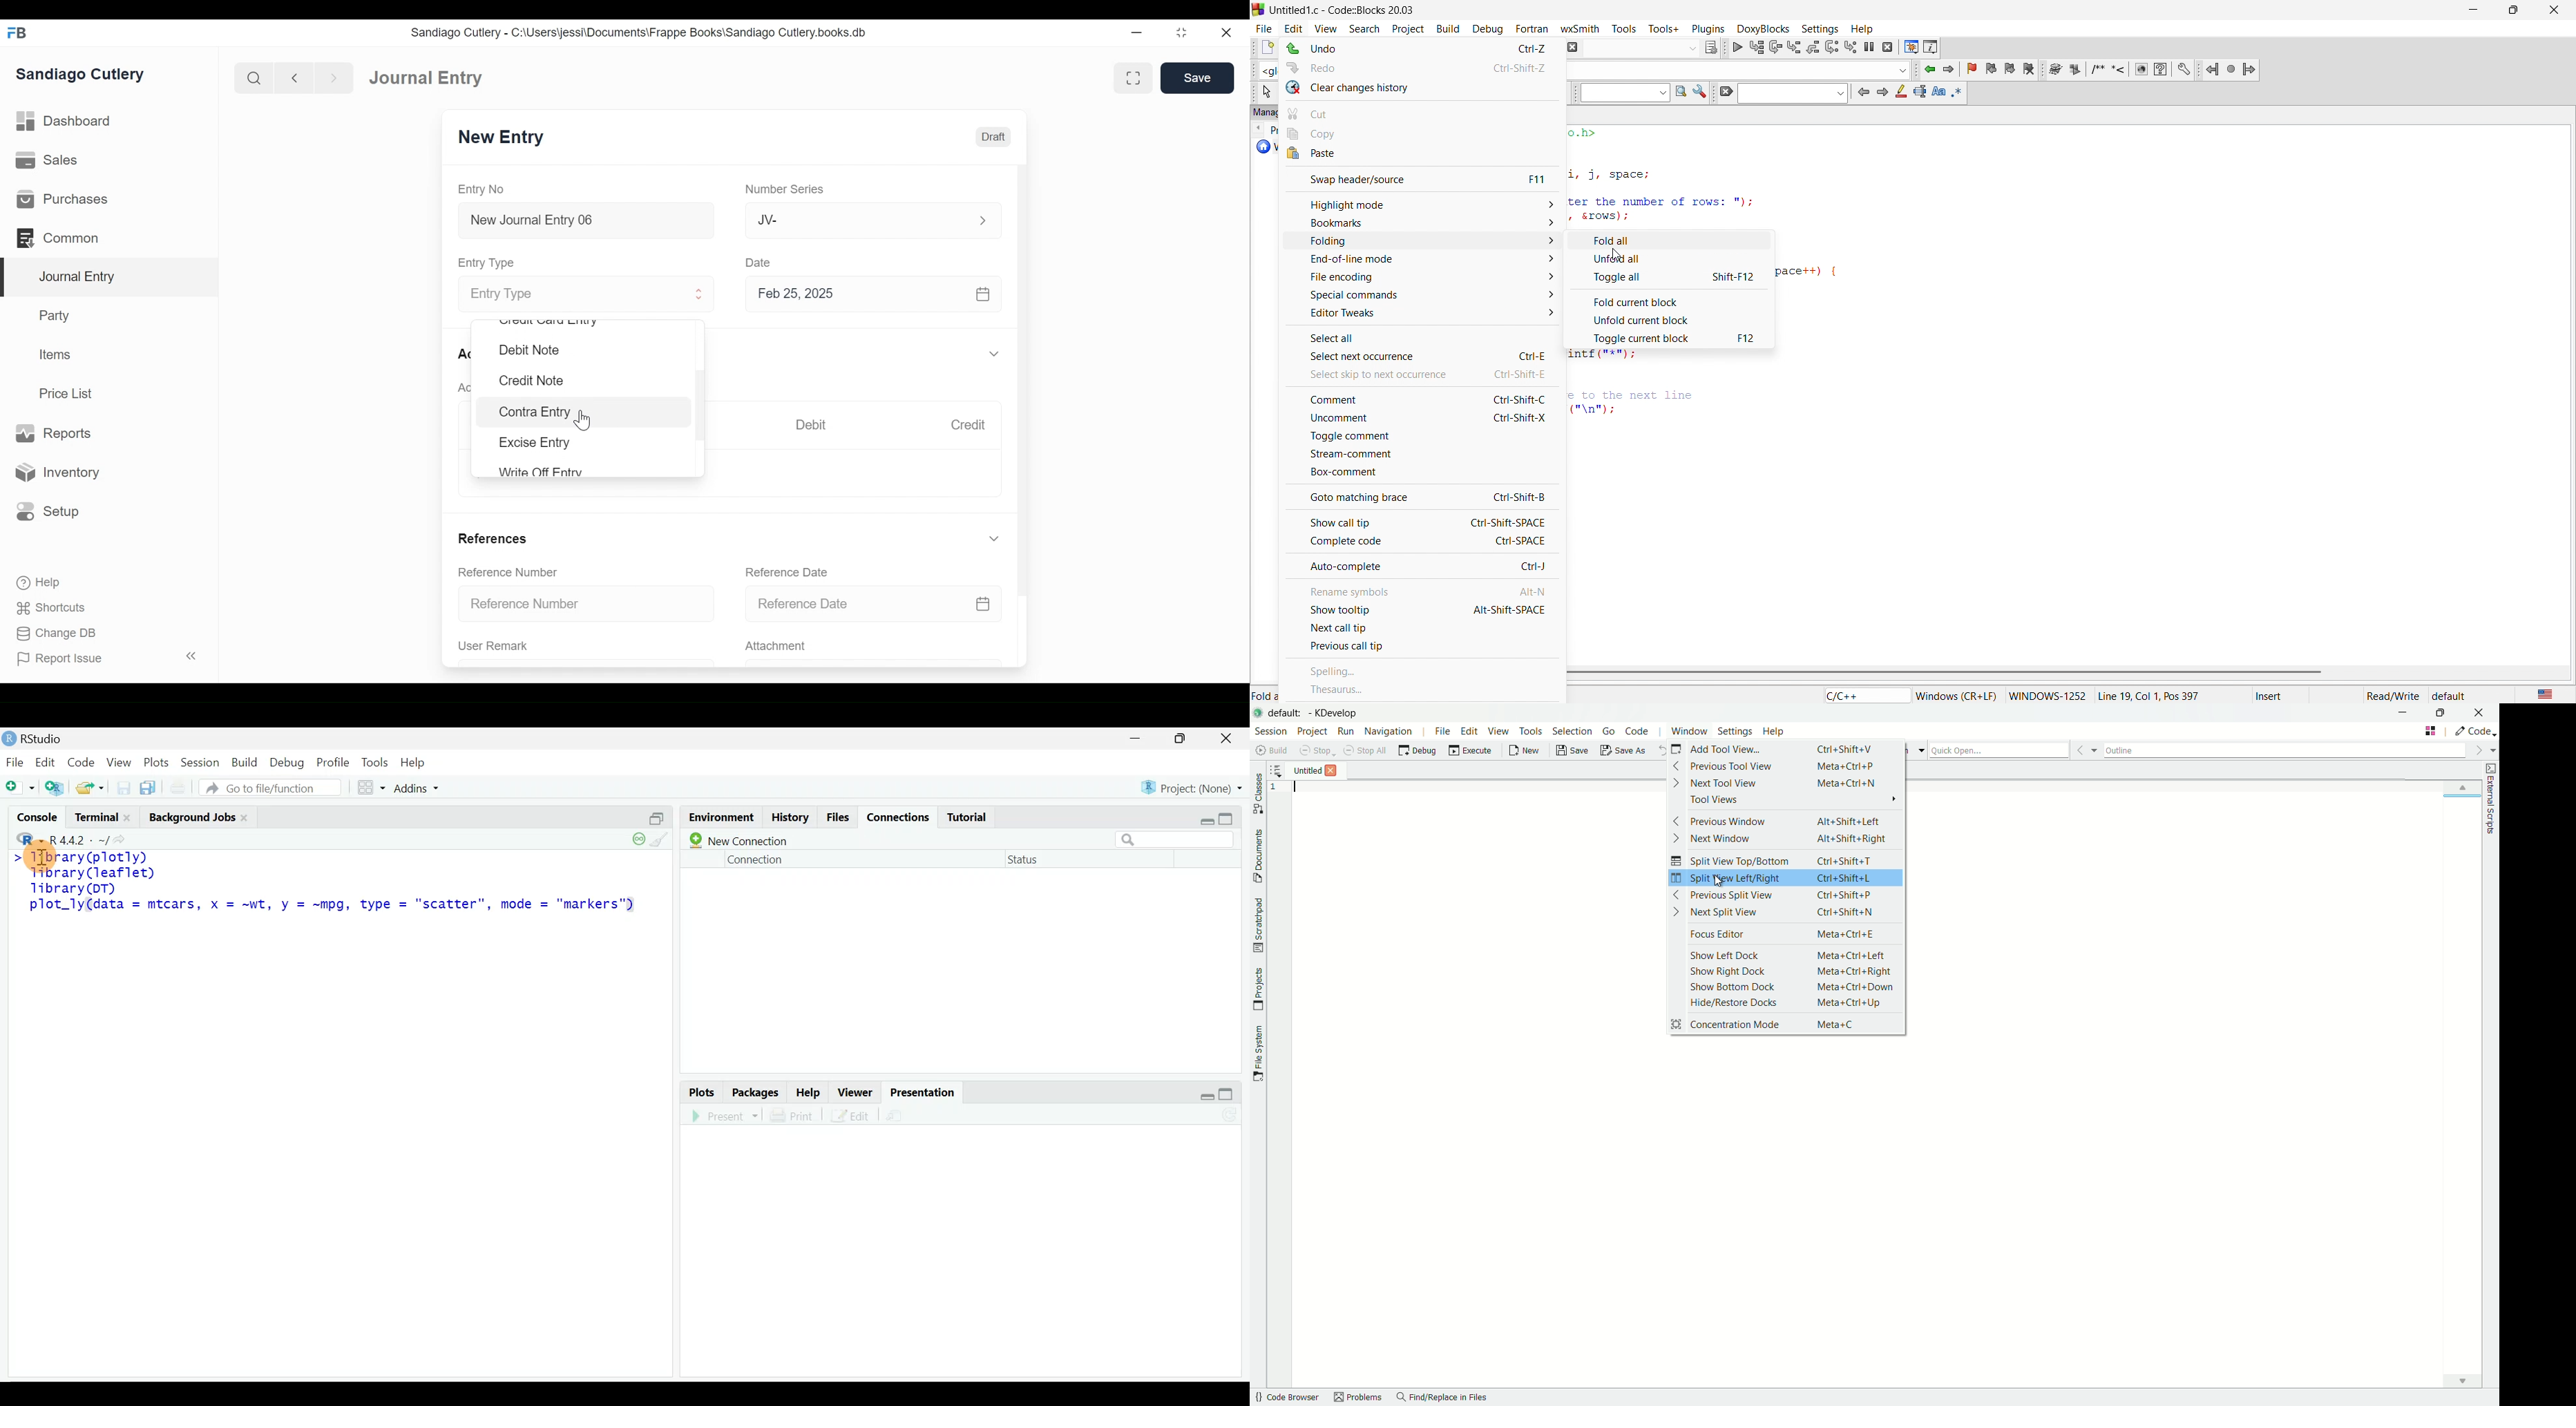 The image size is (2576, 1428). What do you see at coordinates (1024, 370) in the screenshot?
I see `Vertical Scroll bar` at bounding box center [1024, 370].